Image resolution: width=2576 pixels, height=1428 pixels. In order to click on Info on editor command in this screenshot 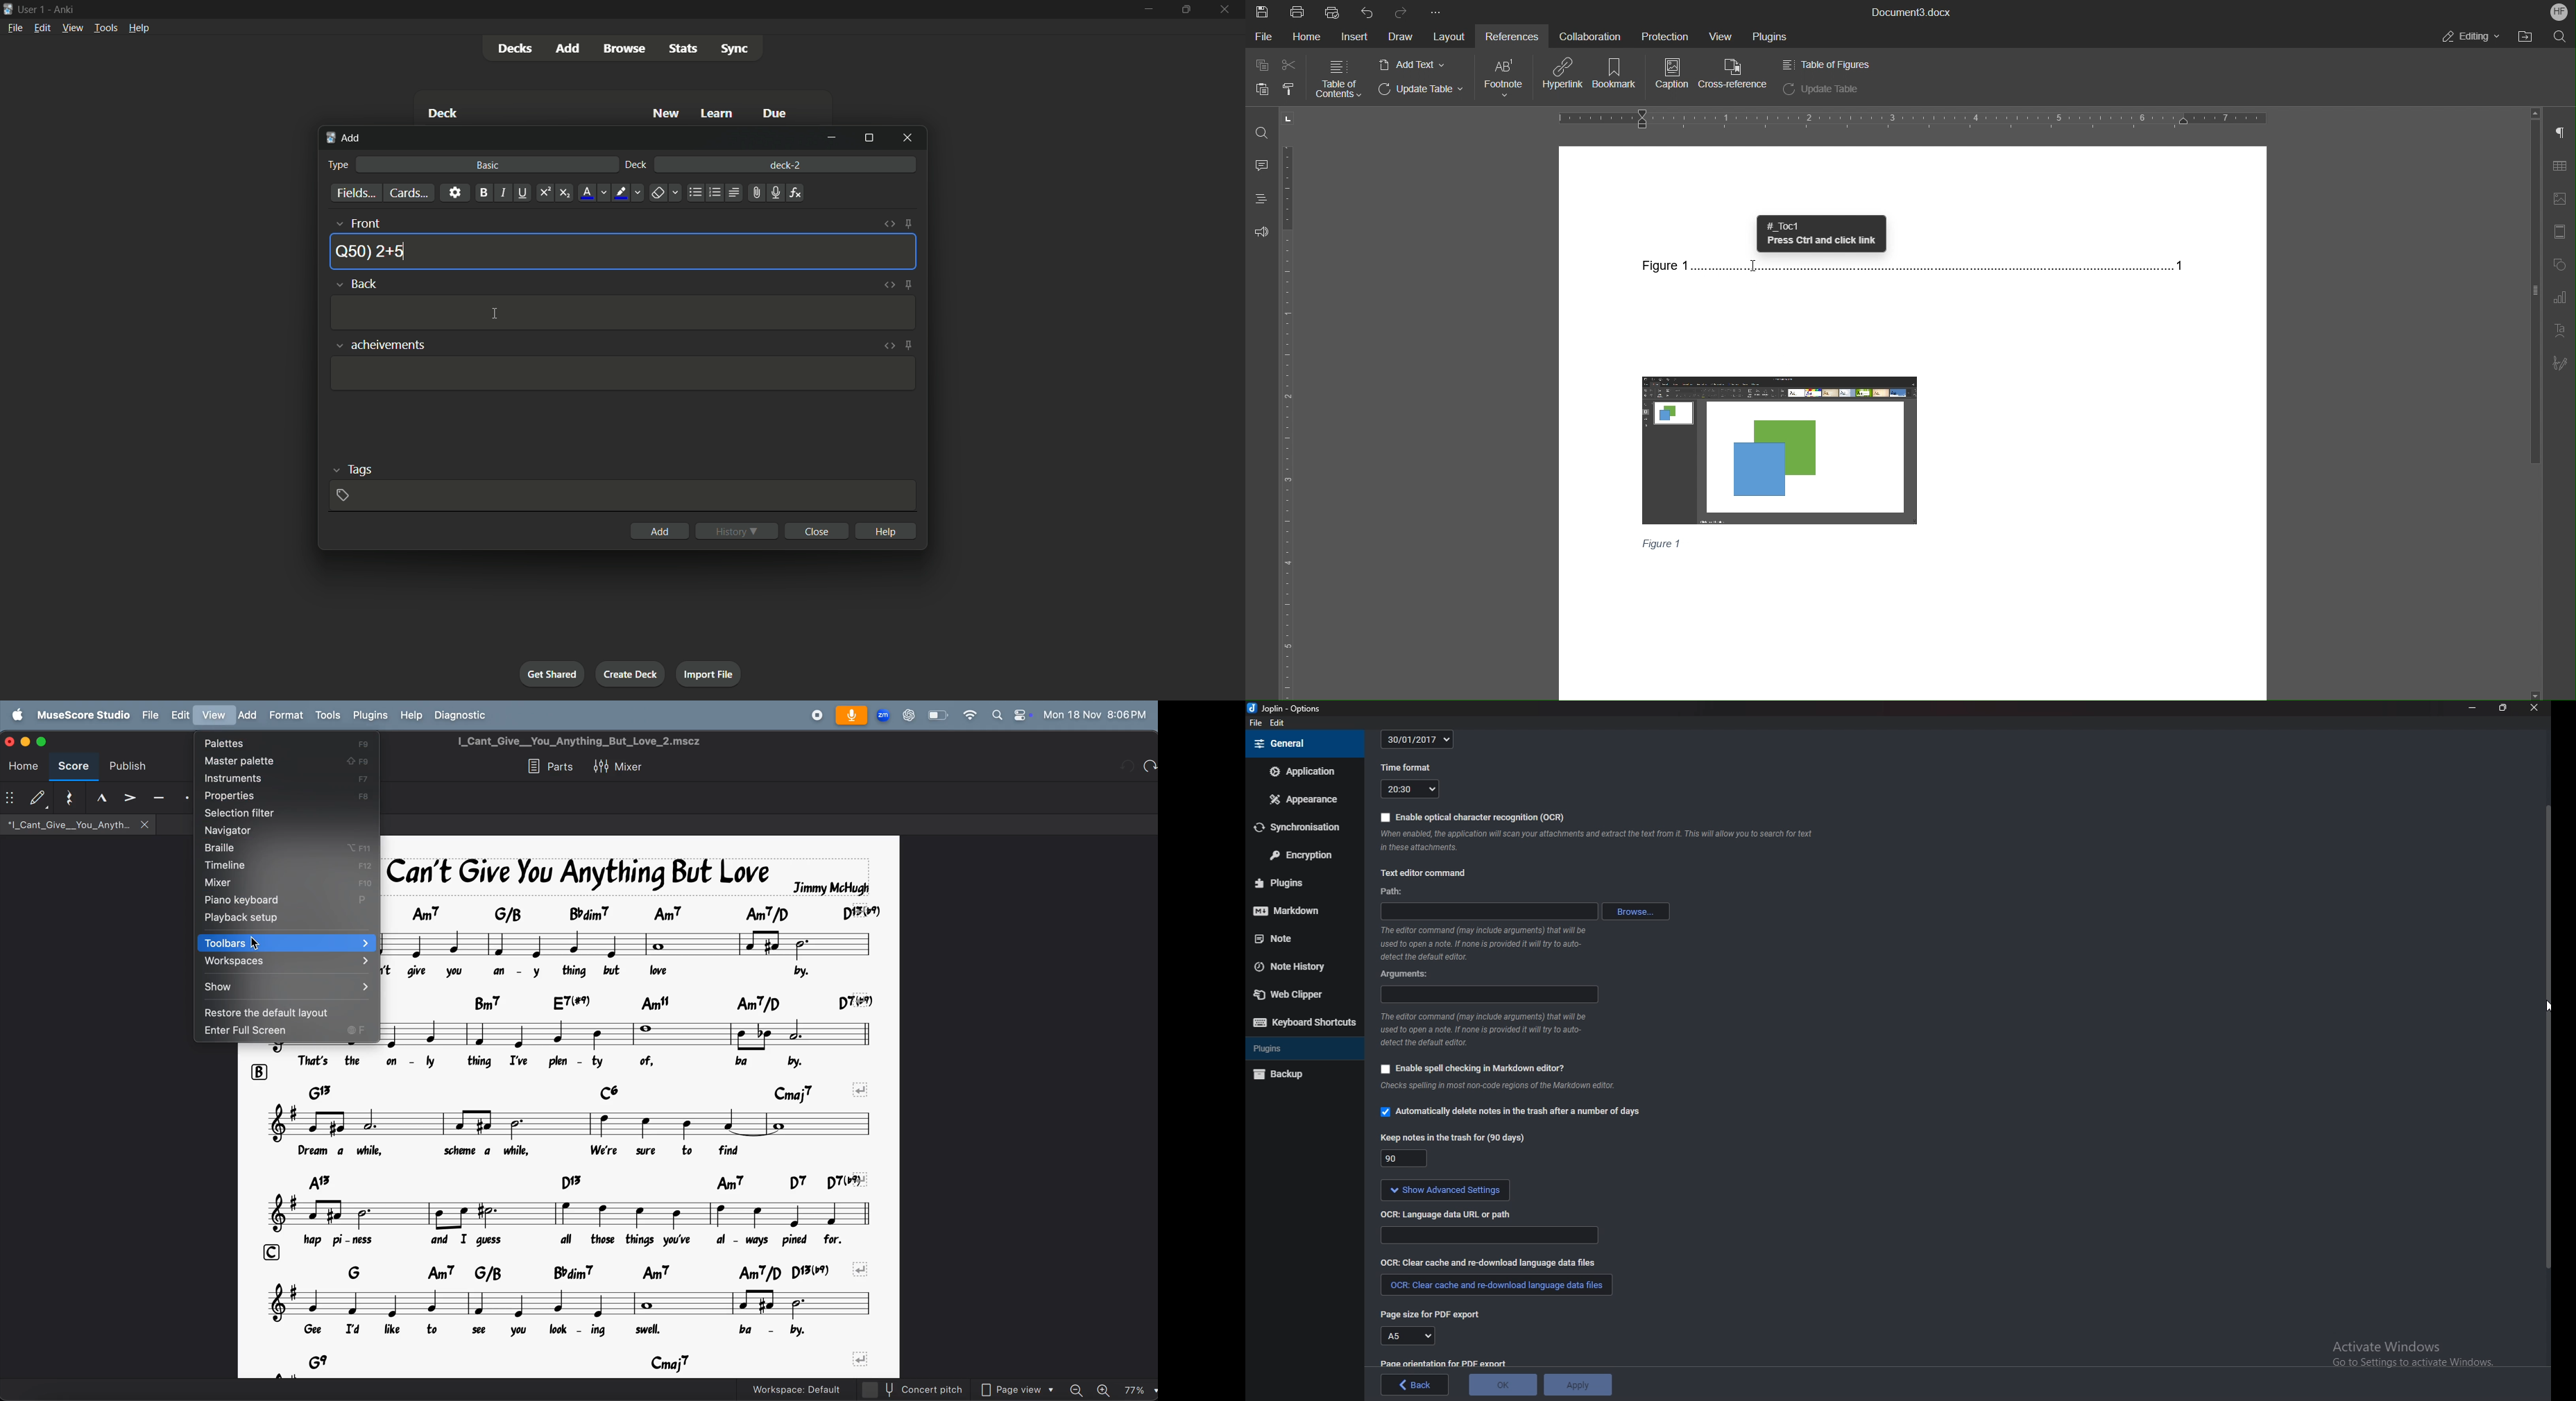, I will do `click(1486, 1030)`.